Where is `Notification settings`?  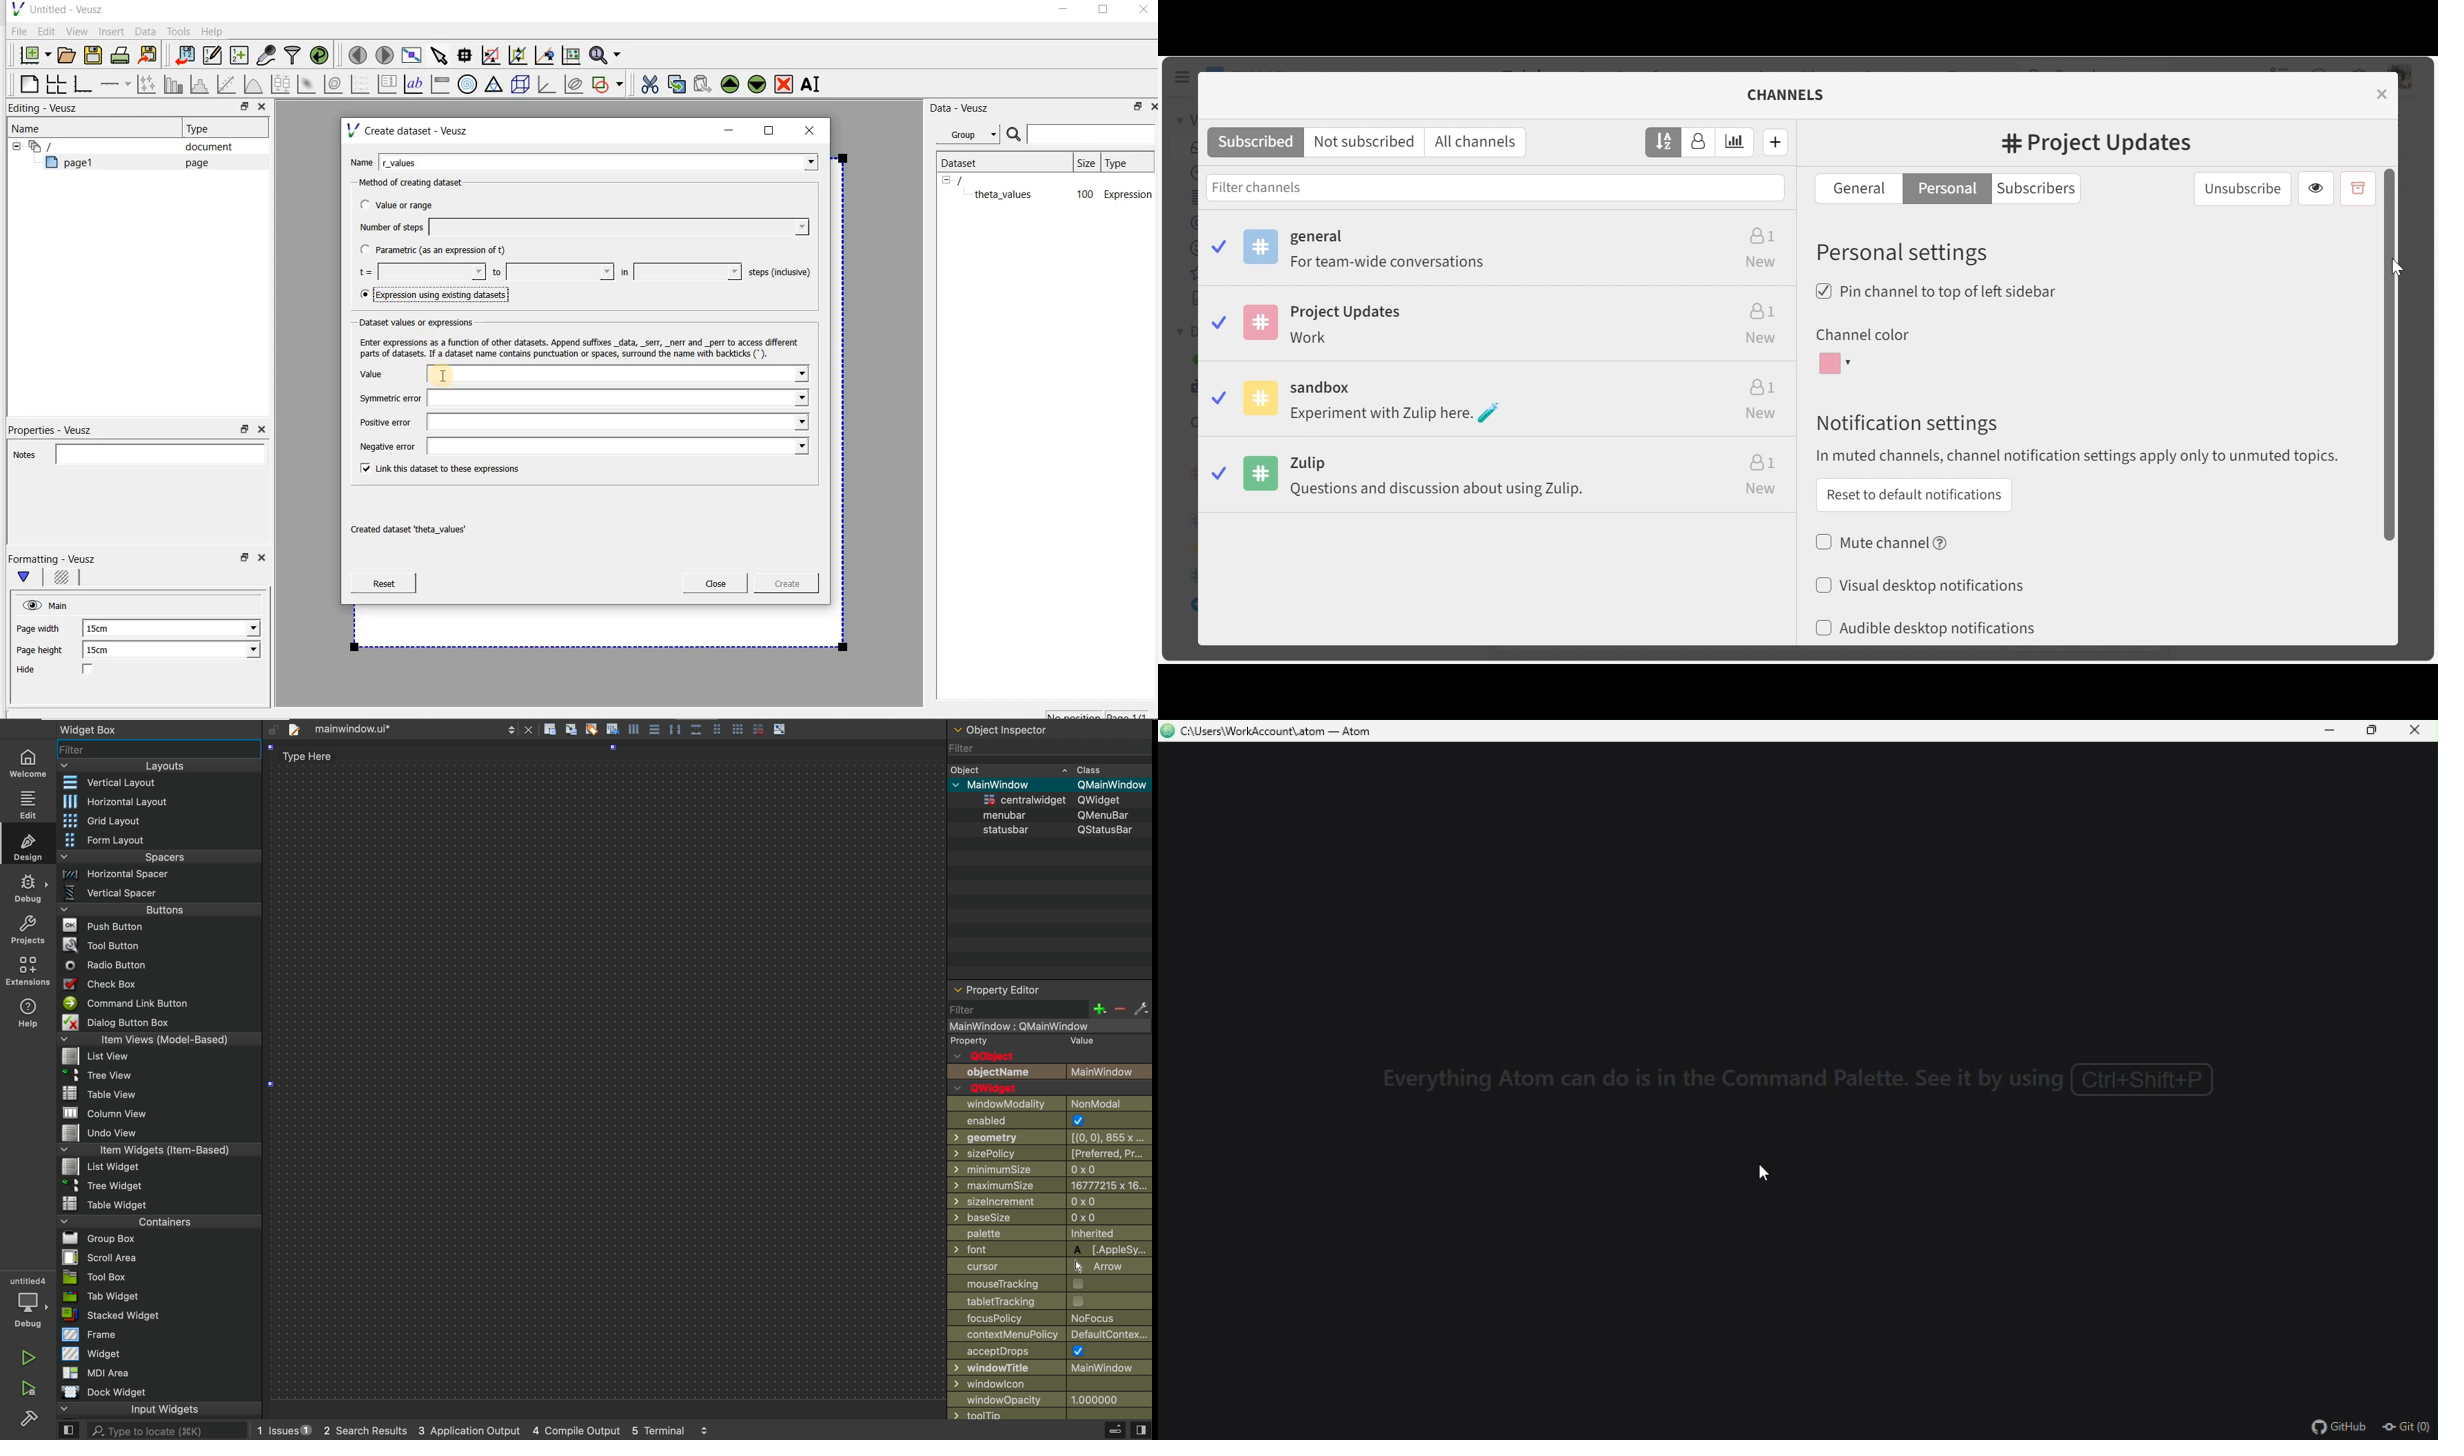 Notification settings is located at coordinates (1907, 423).